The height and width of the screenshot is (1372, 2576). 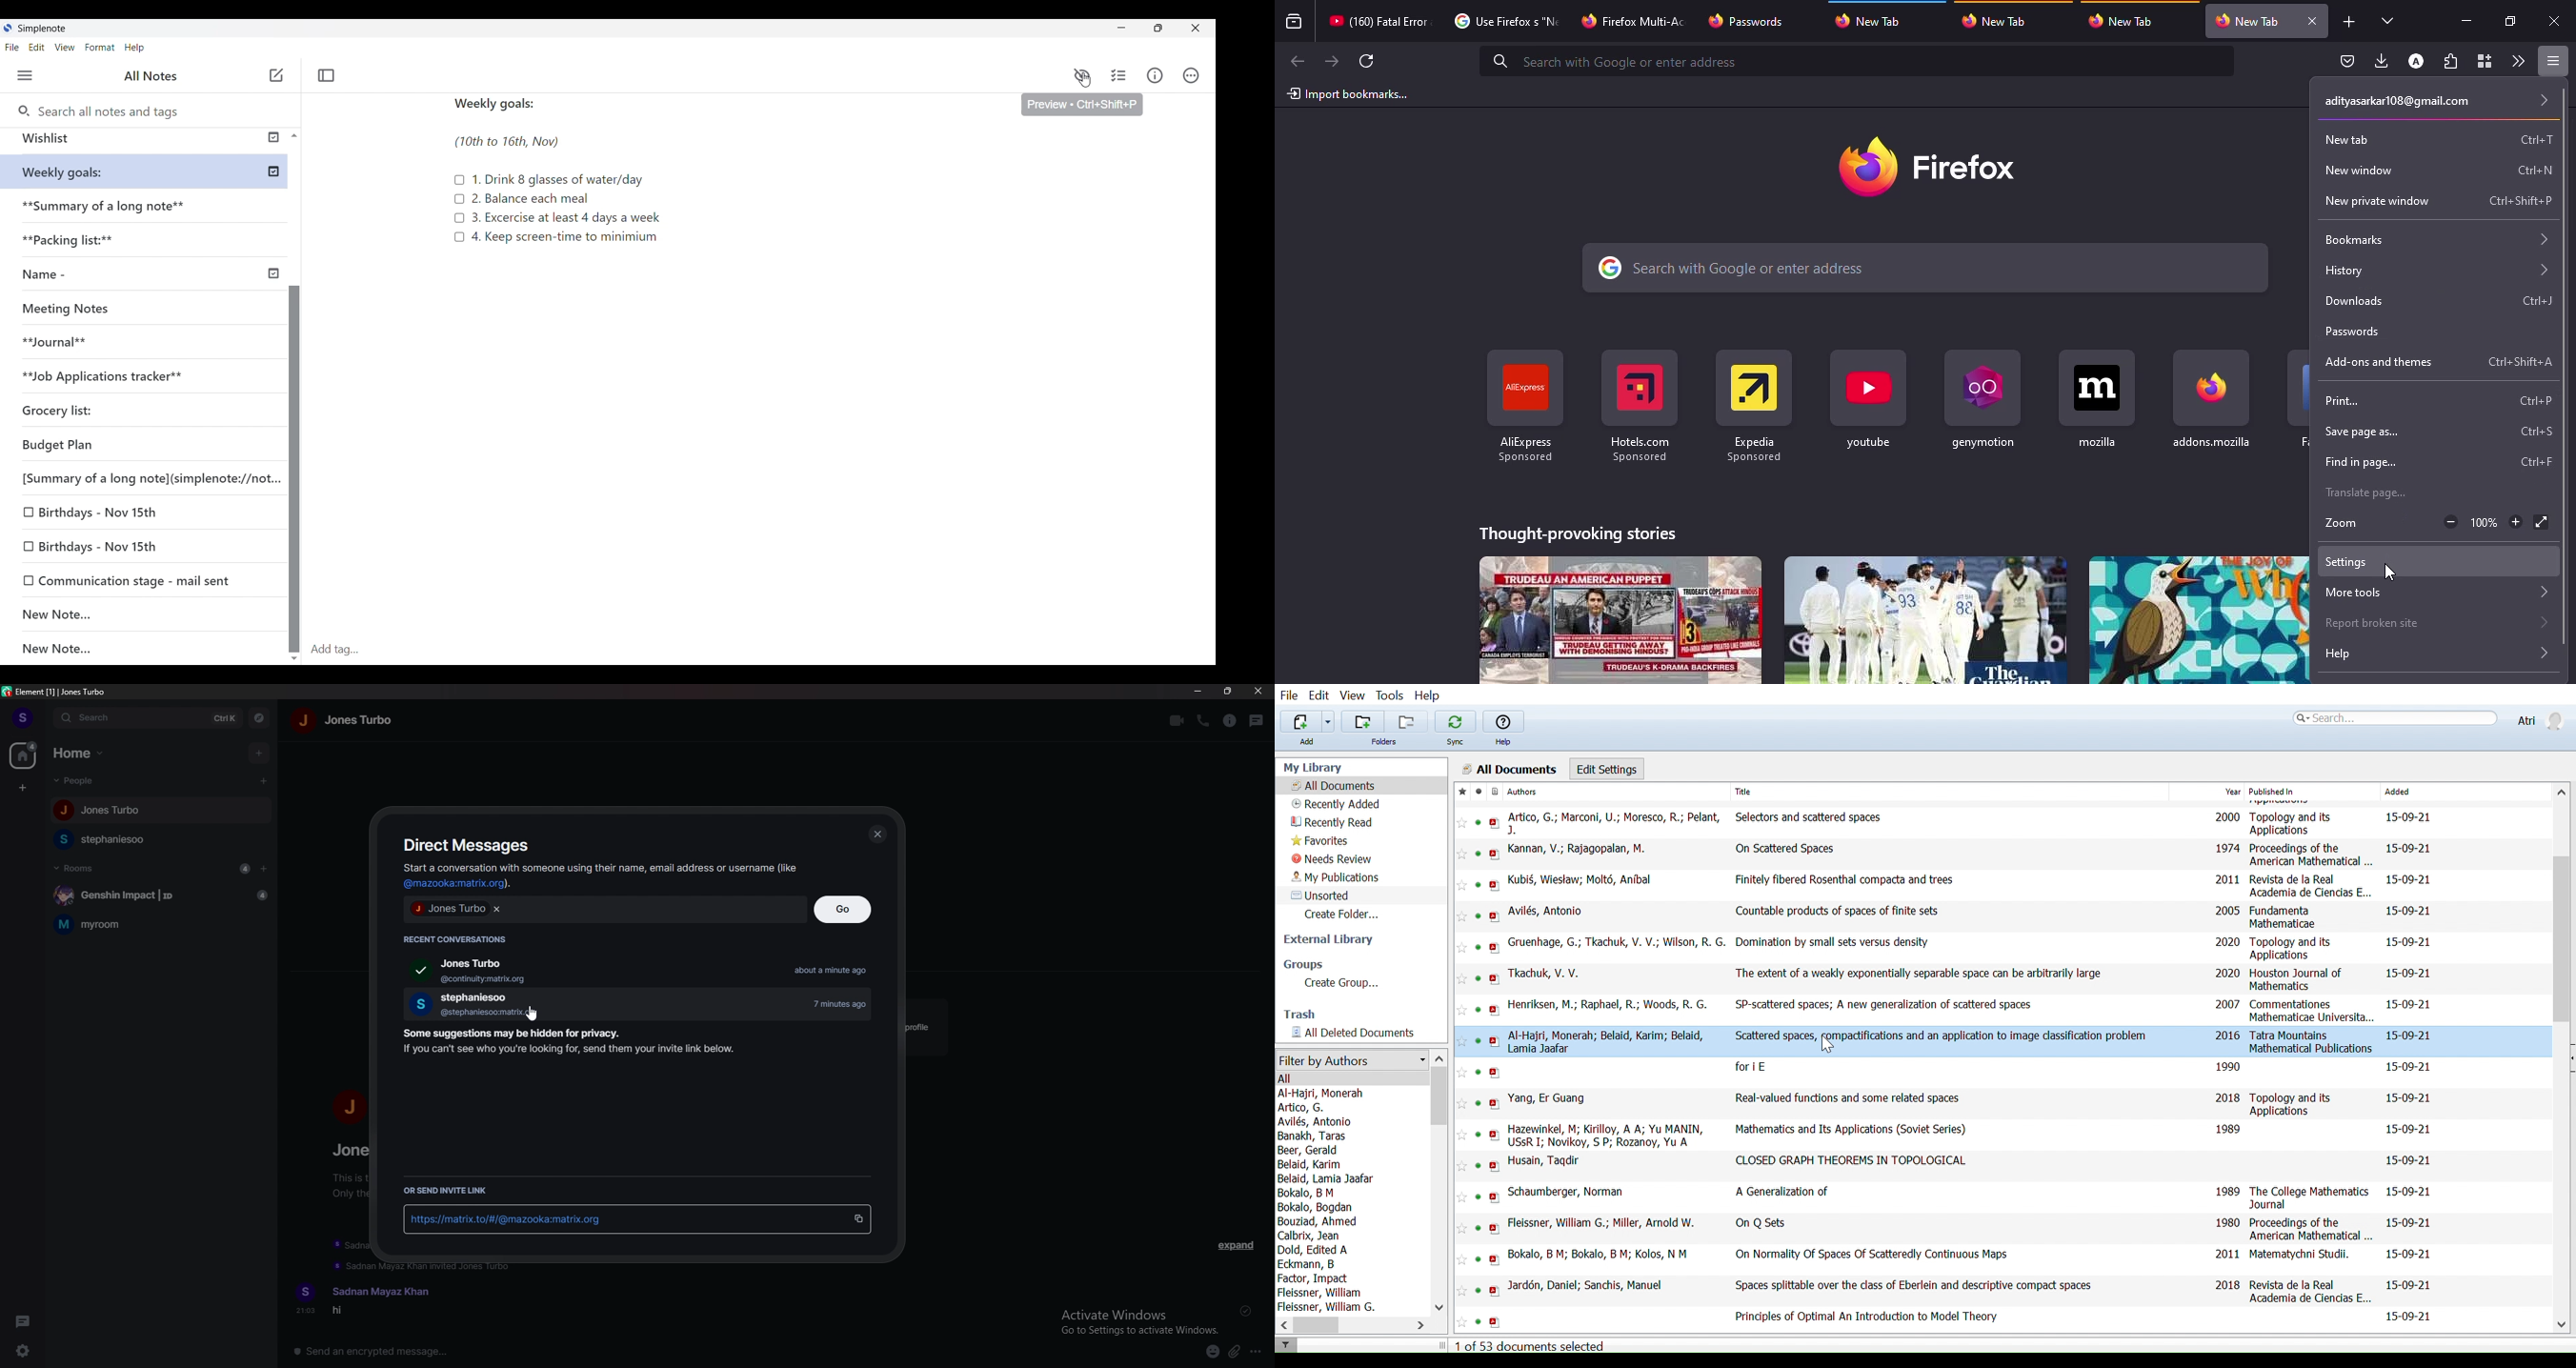 I want to click on Help, so click(x=136, y=48).